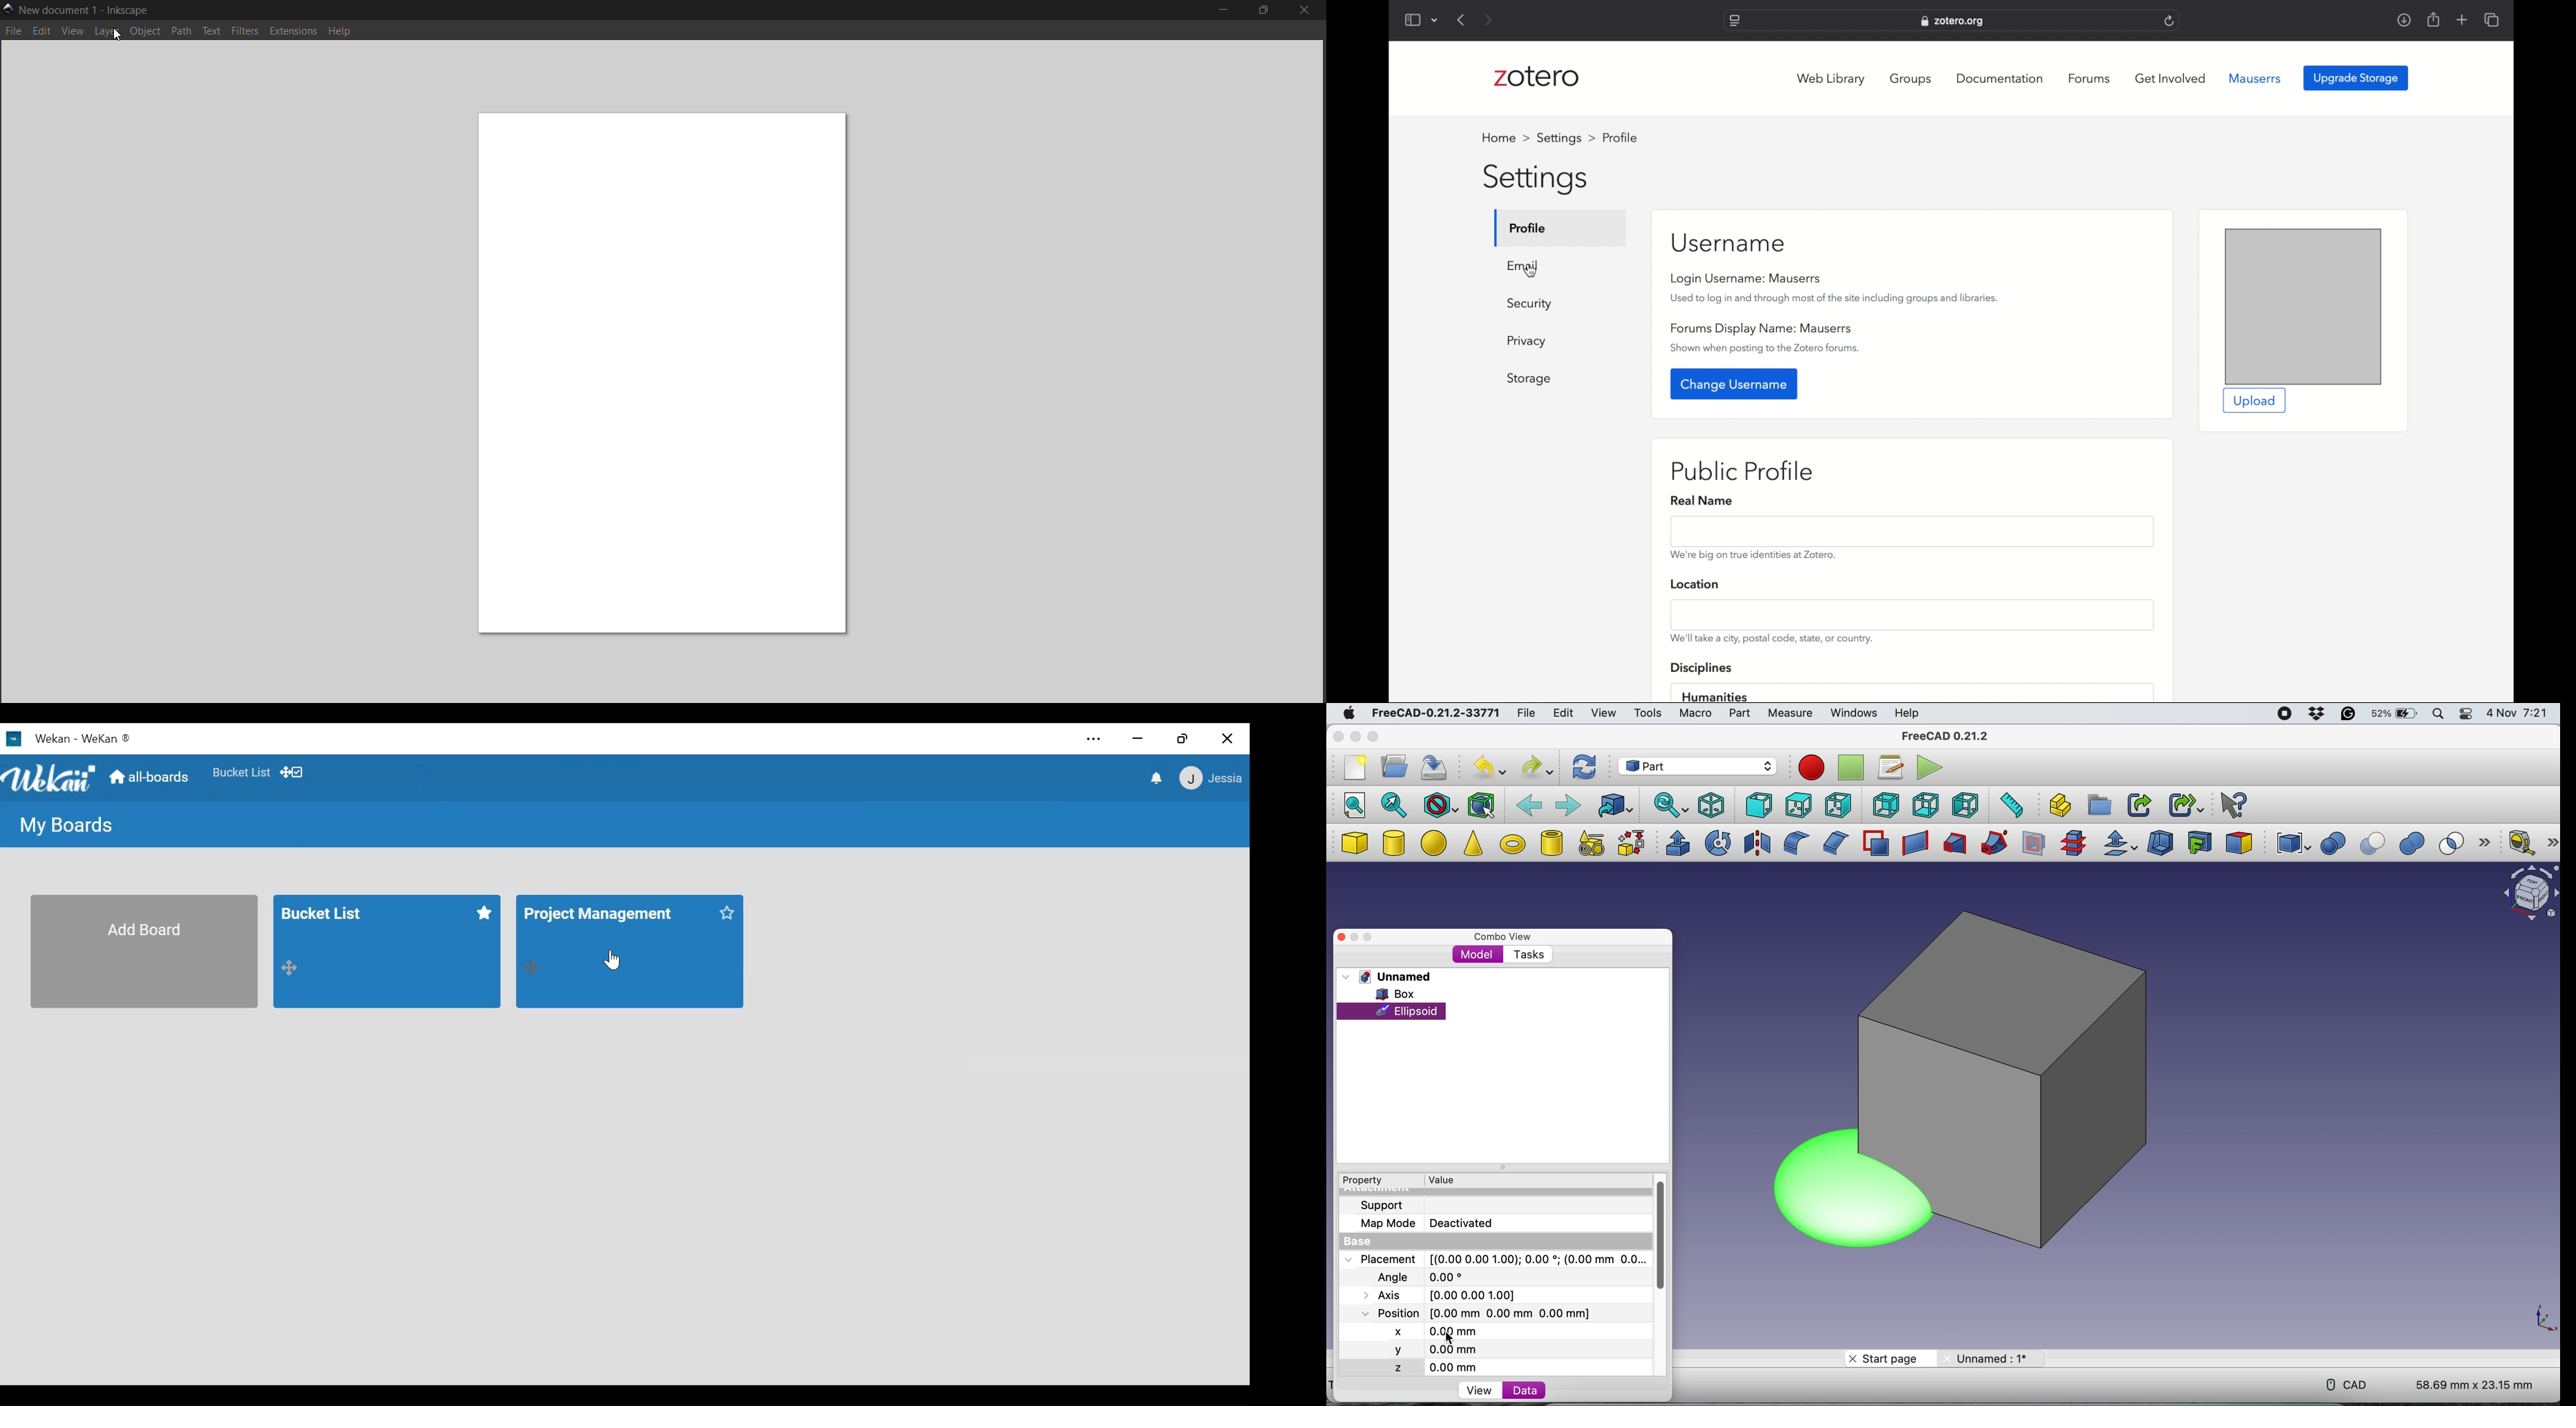  I want to click on close, so click(1336, 737).